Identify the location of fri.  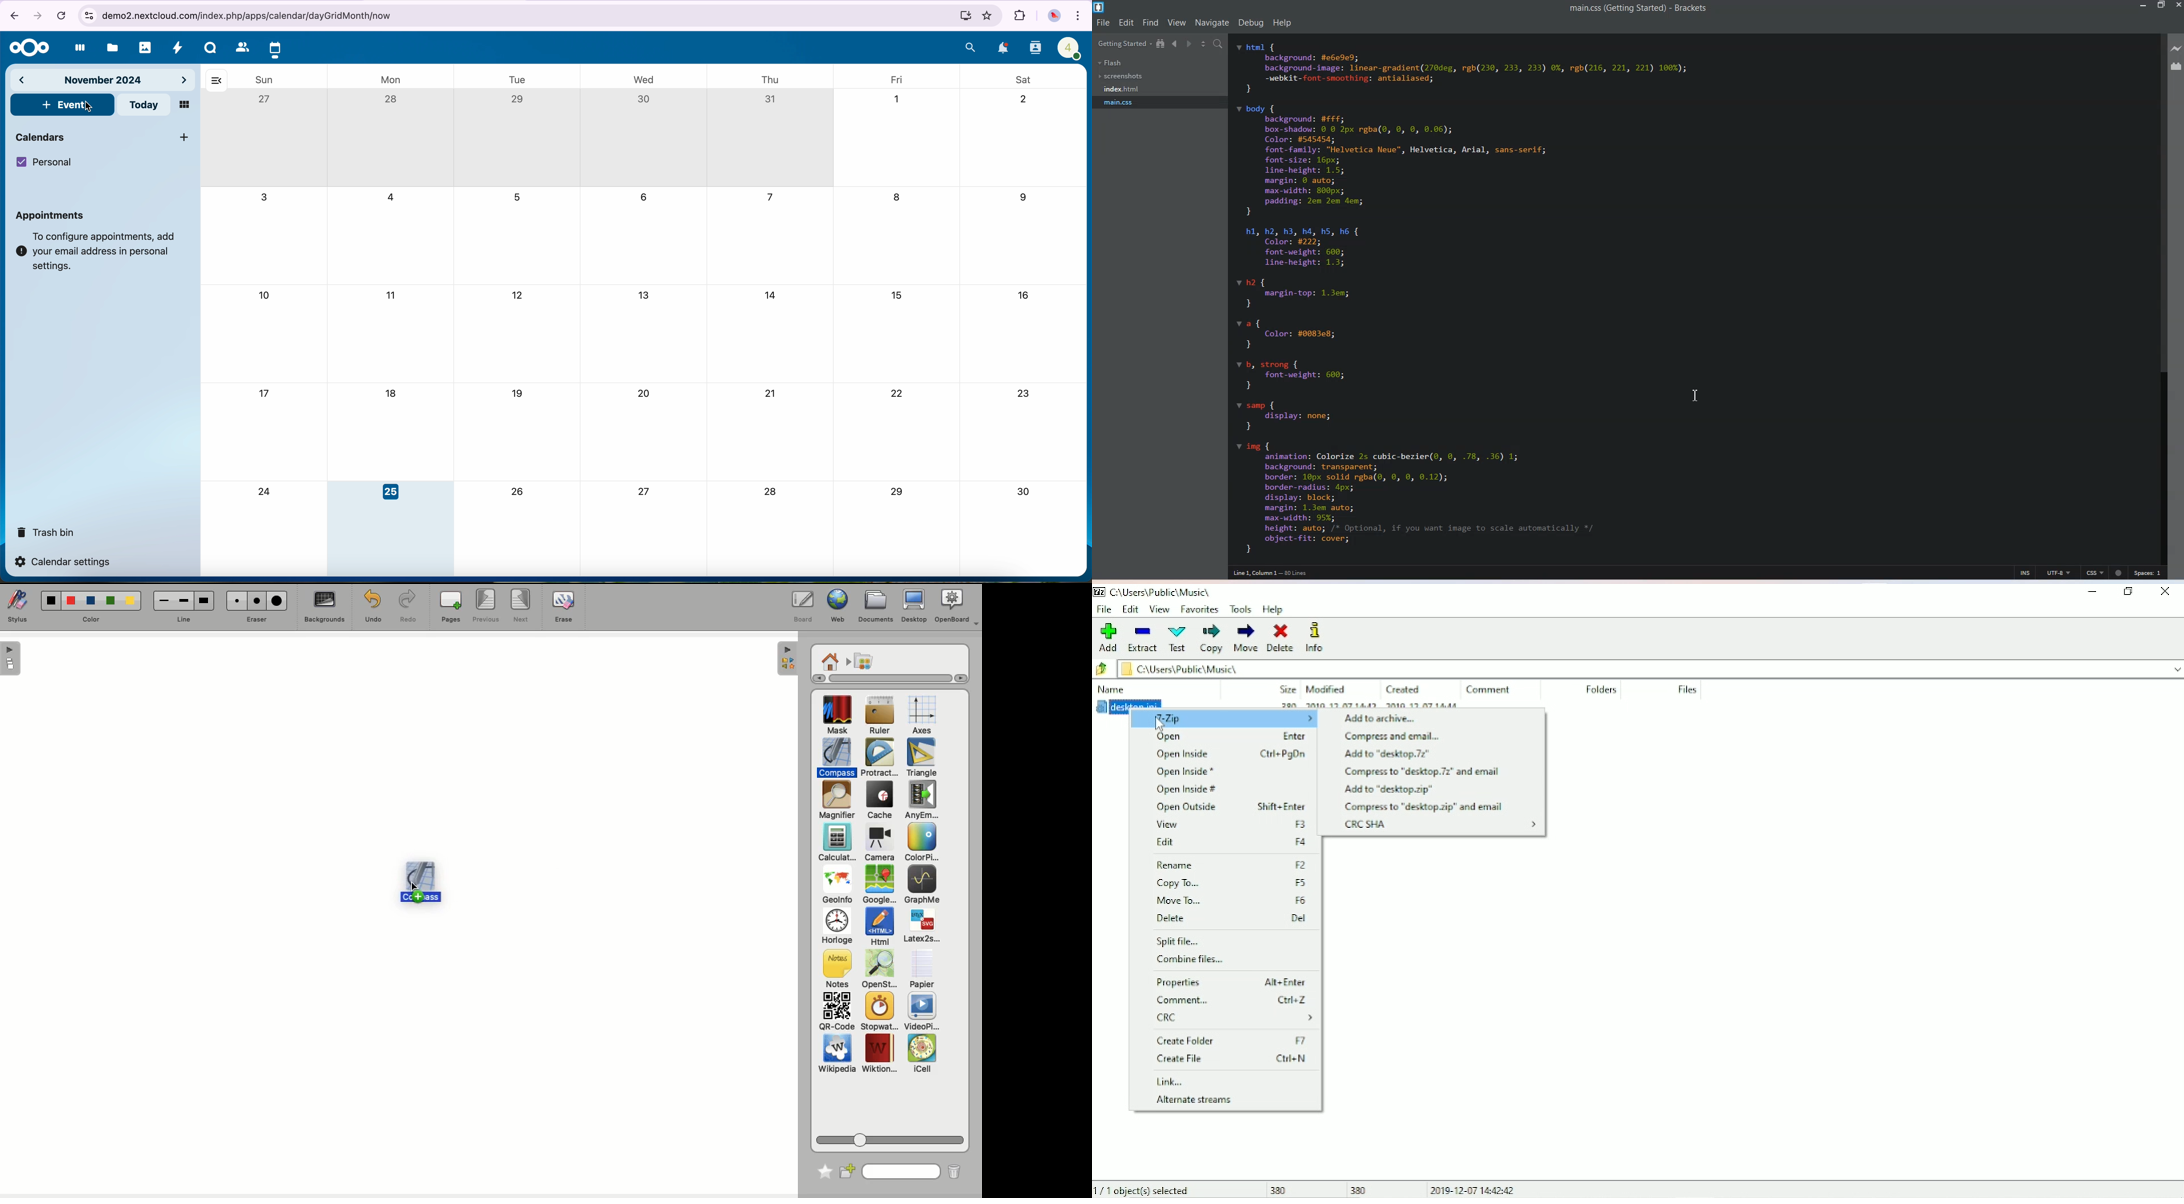
(894, 78).